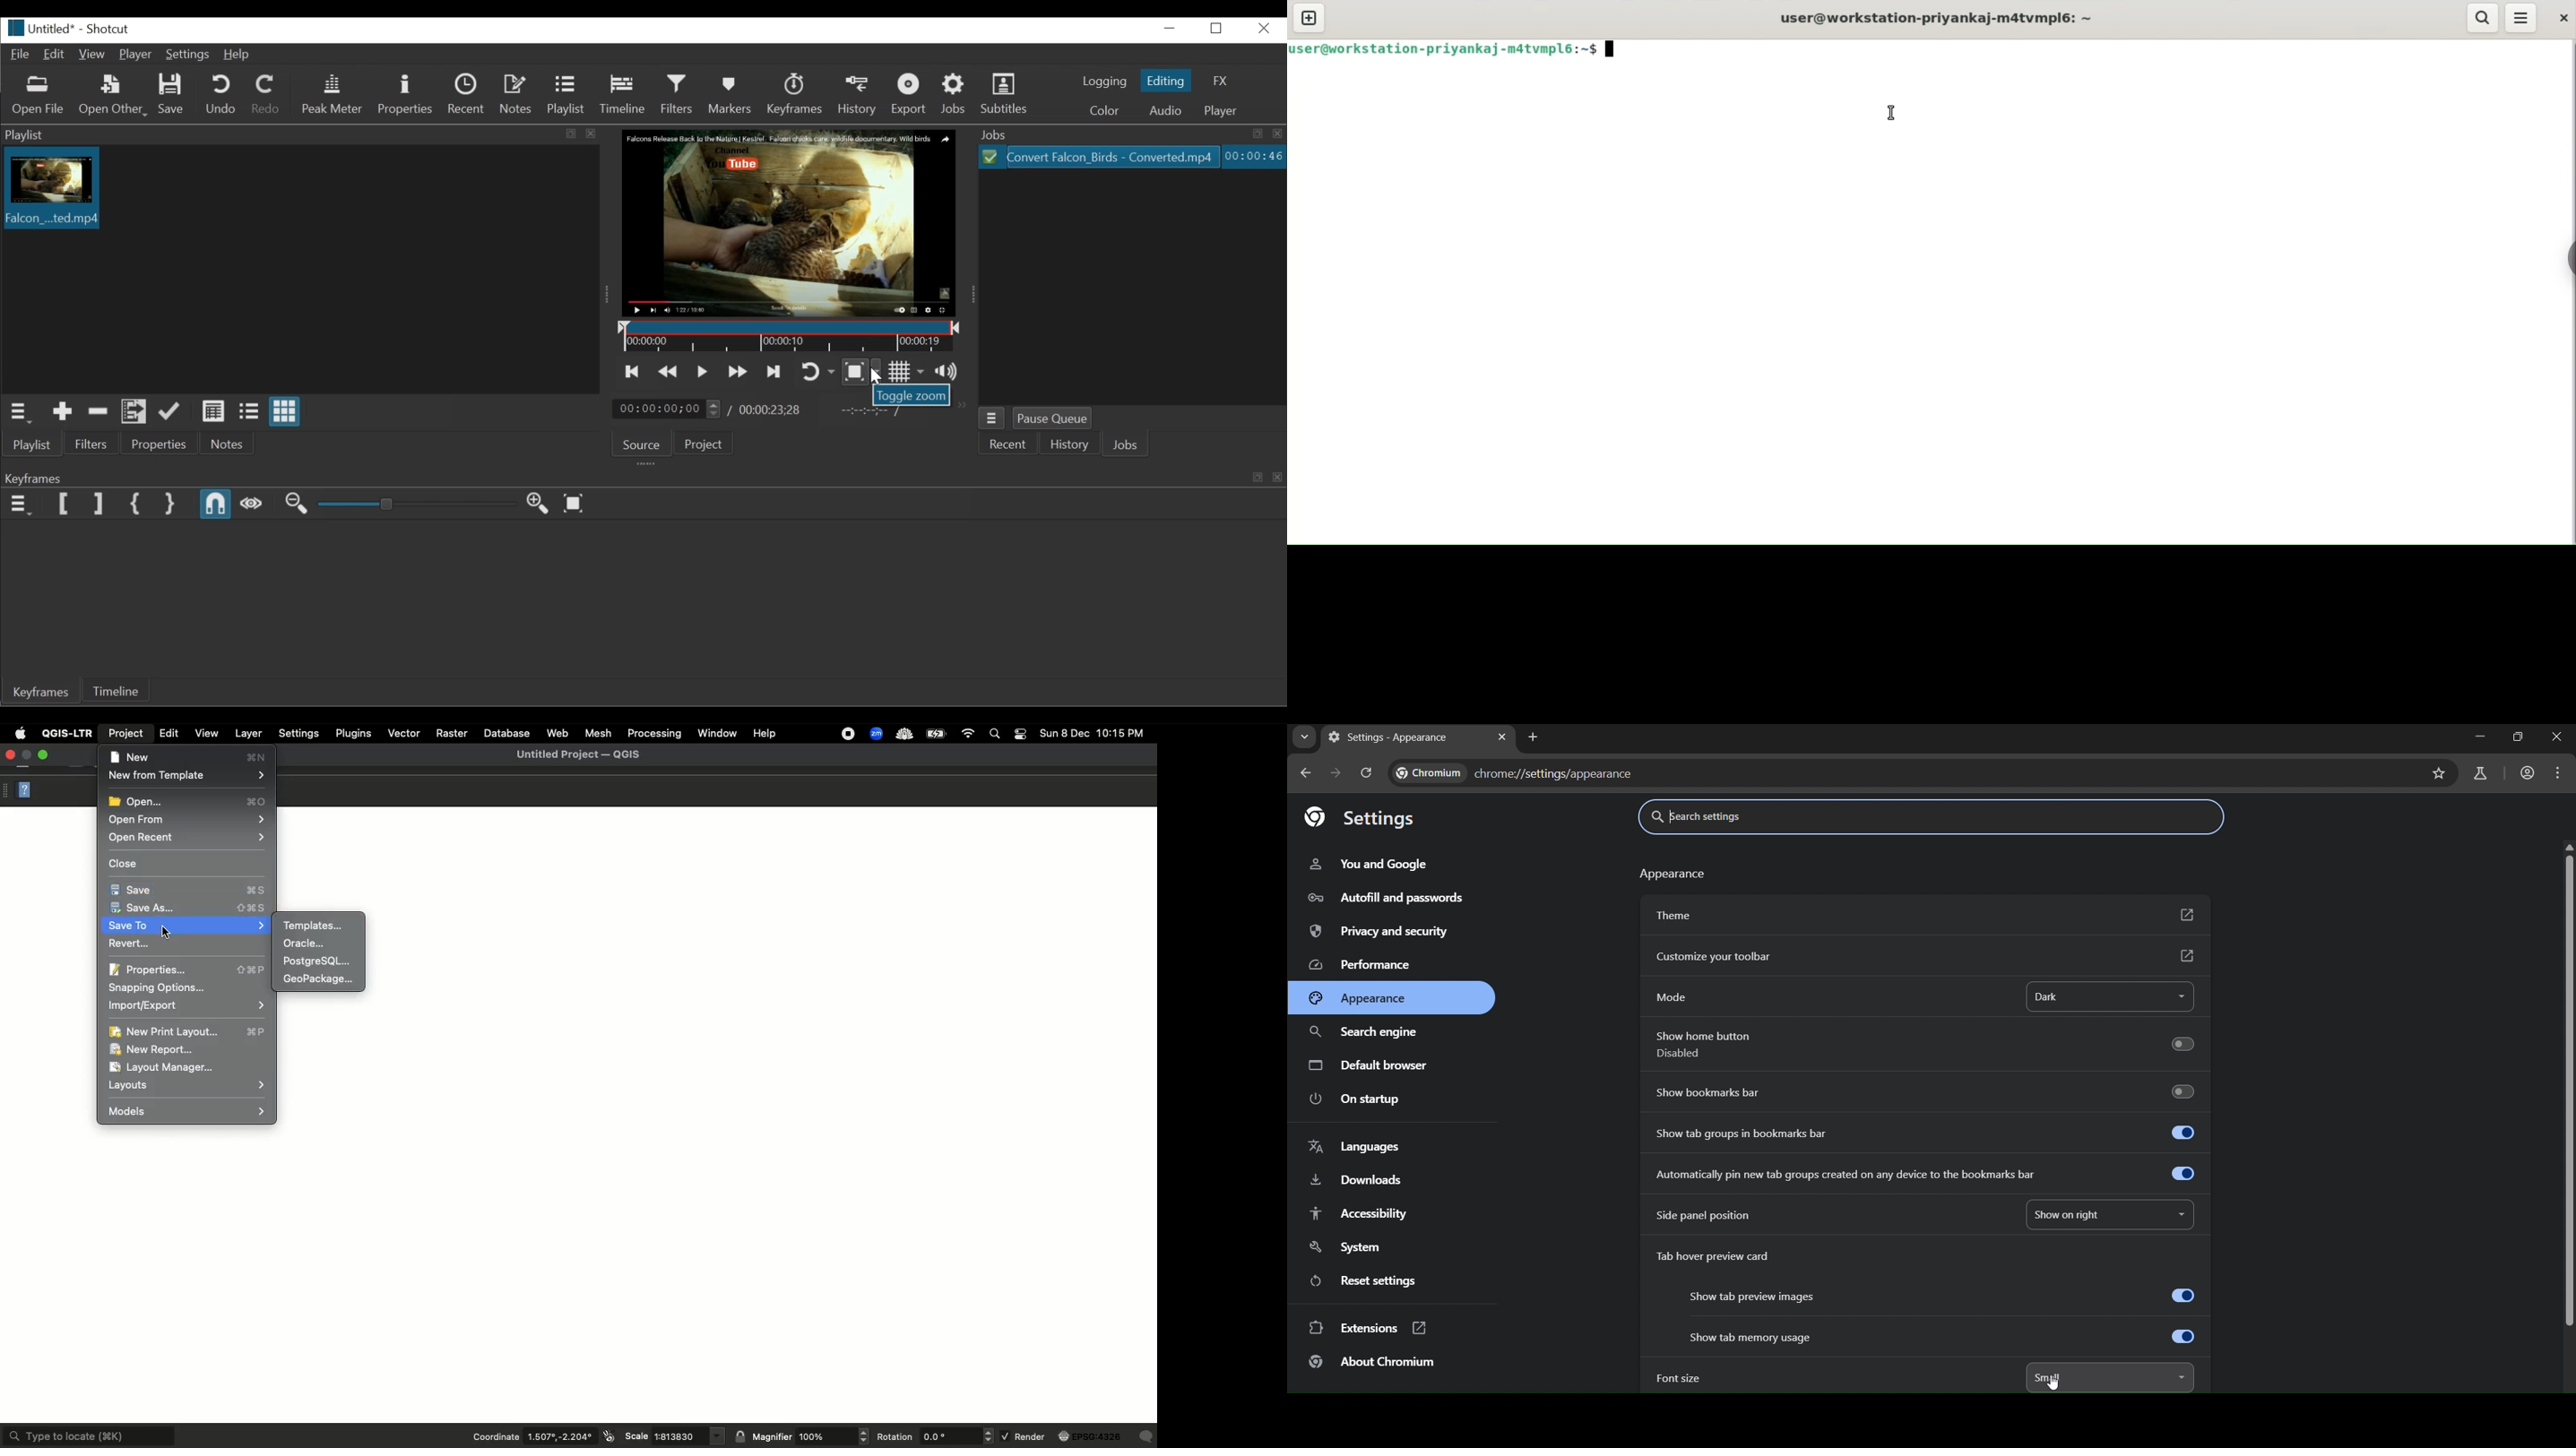 Image resolution: width=2576 pixels, height=1456 pixels. Describe the element at coordinates (1004, 444) in the screenshot. I see `Recent` at that location.